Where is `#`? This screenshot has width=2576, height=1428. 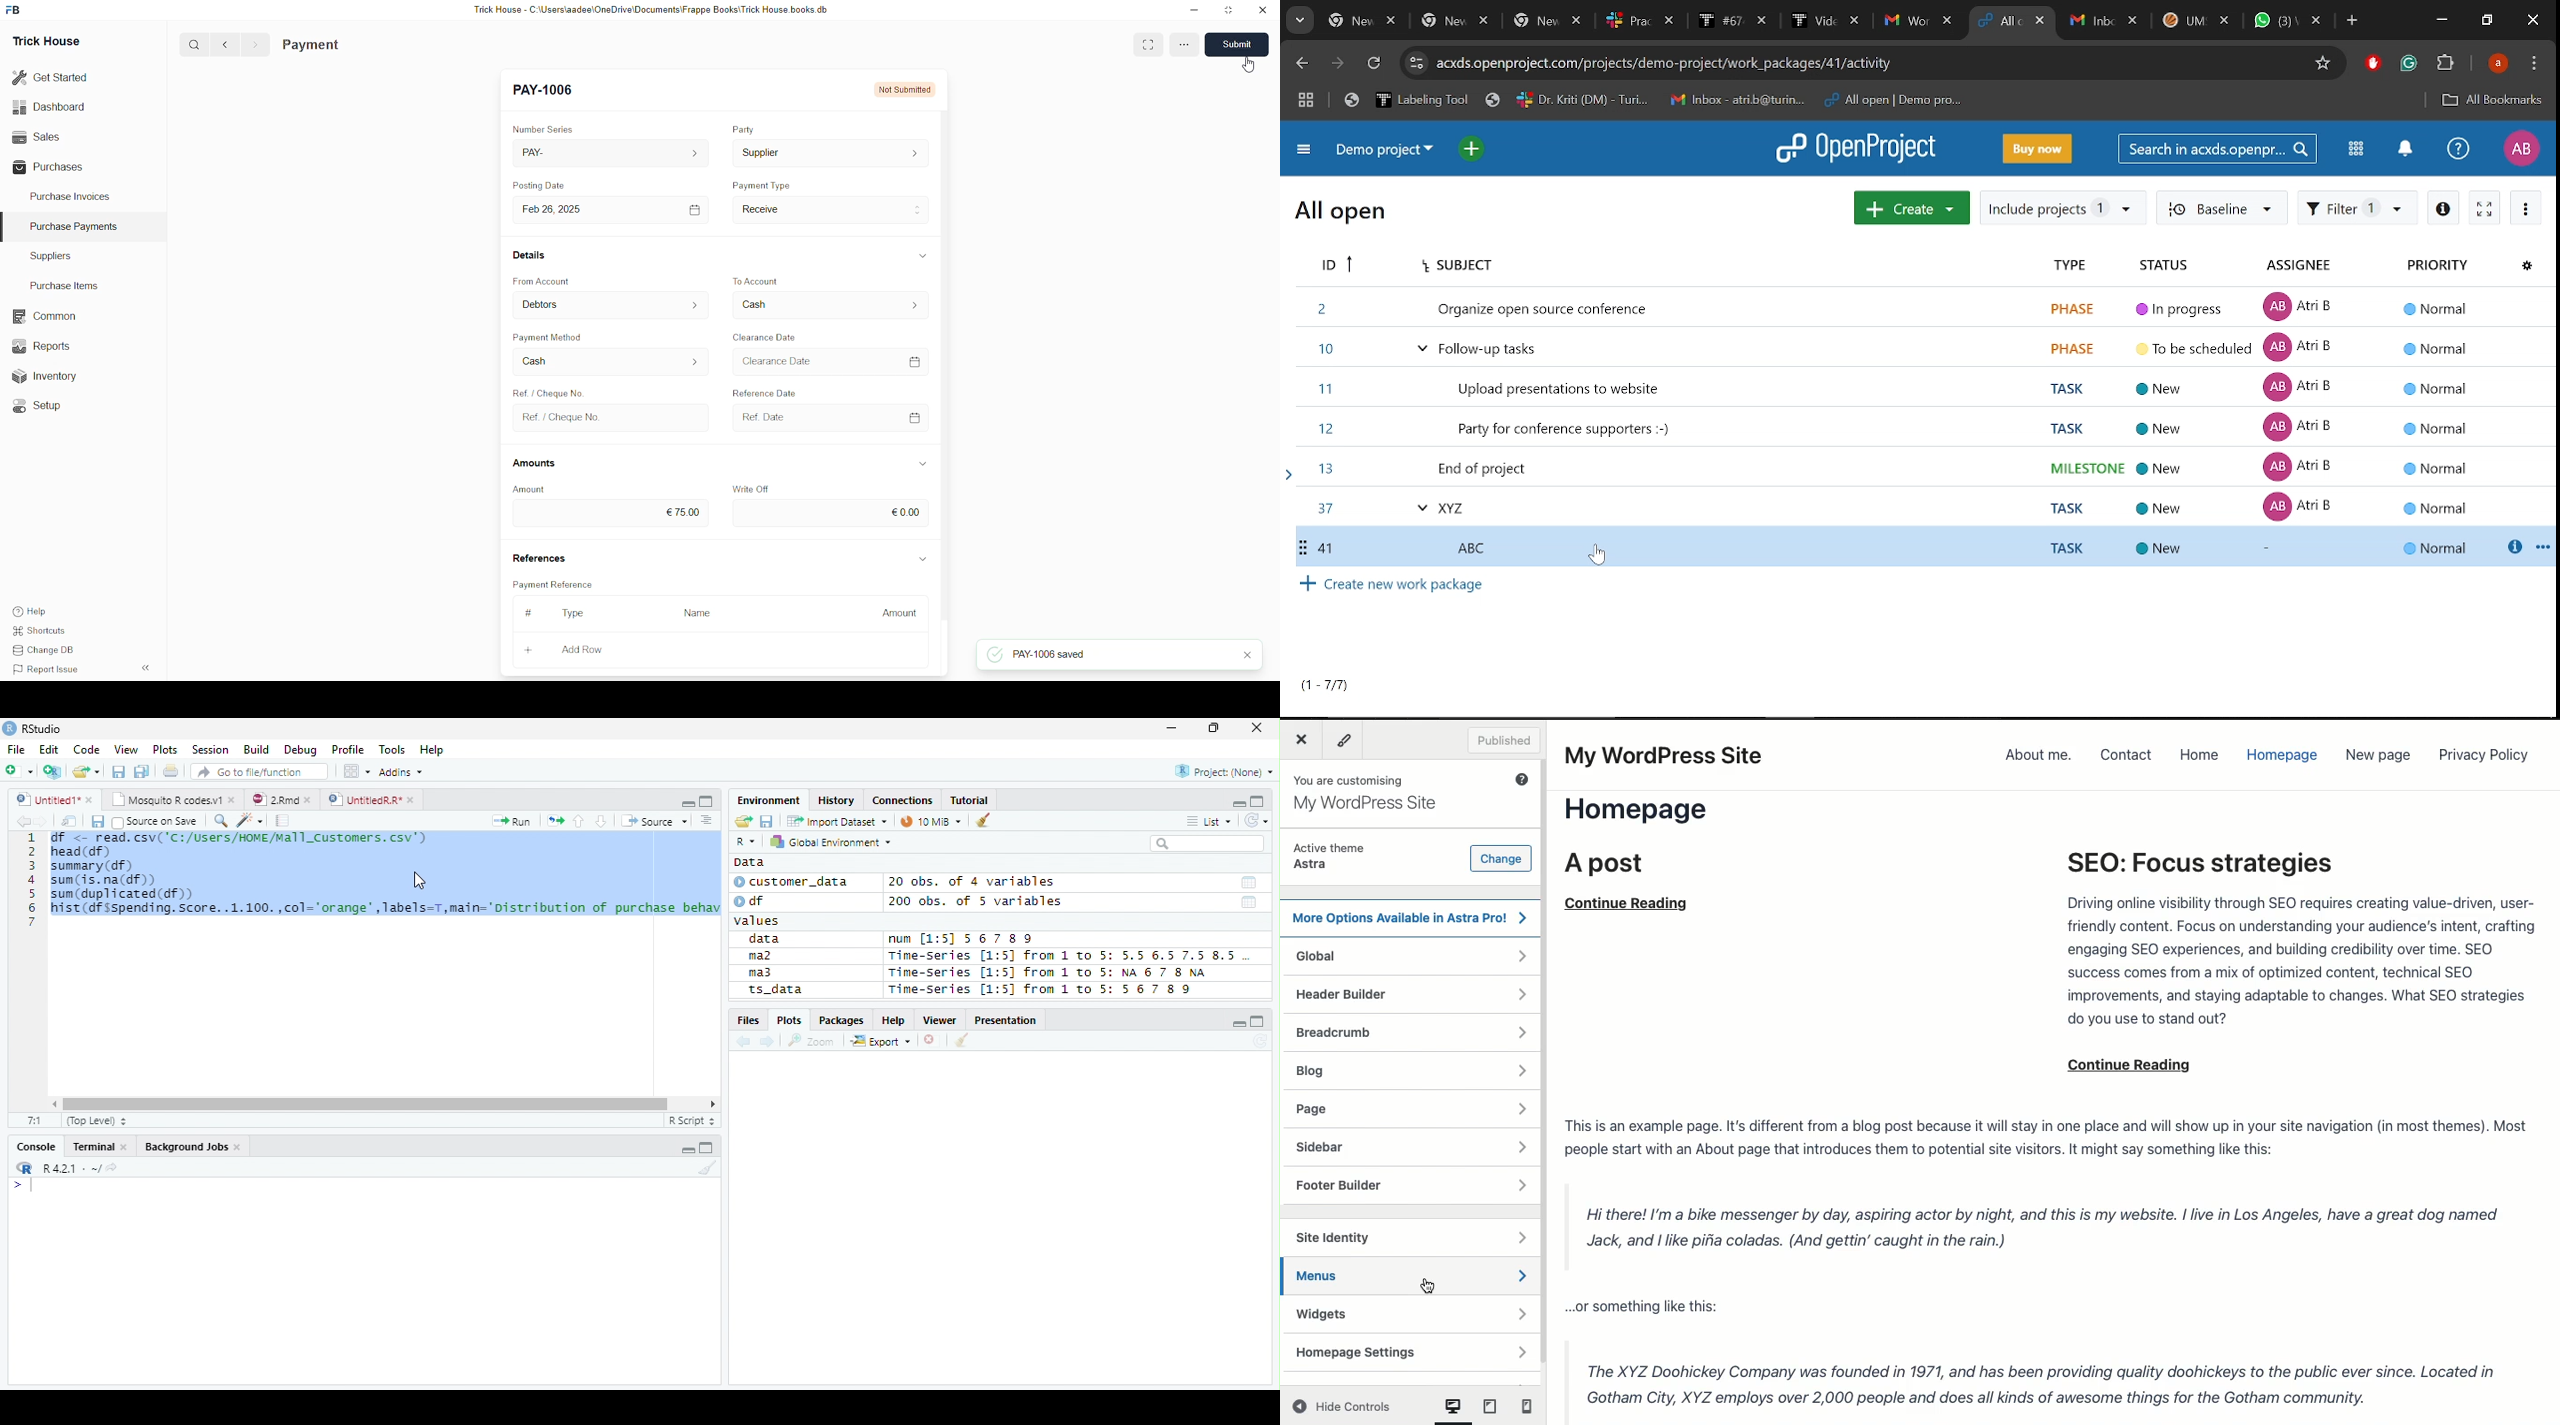
# is located at coordinates (531, 613).